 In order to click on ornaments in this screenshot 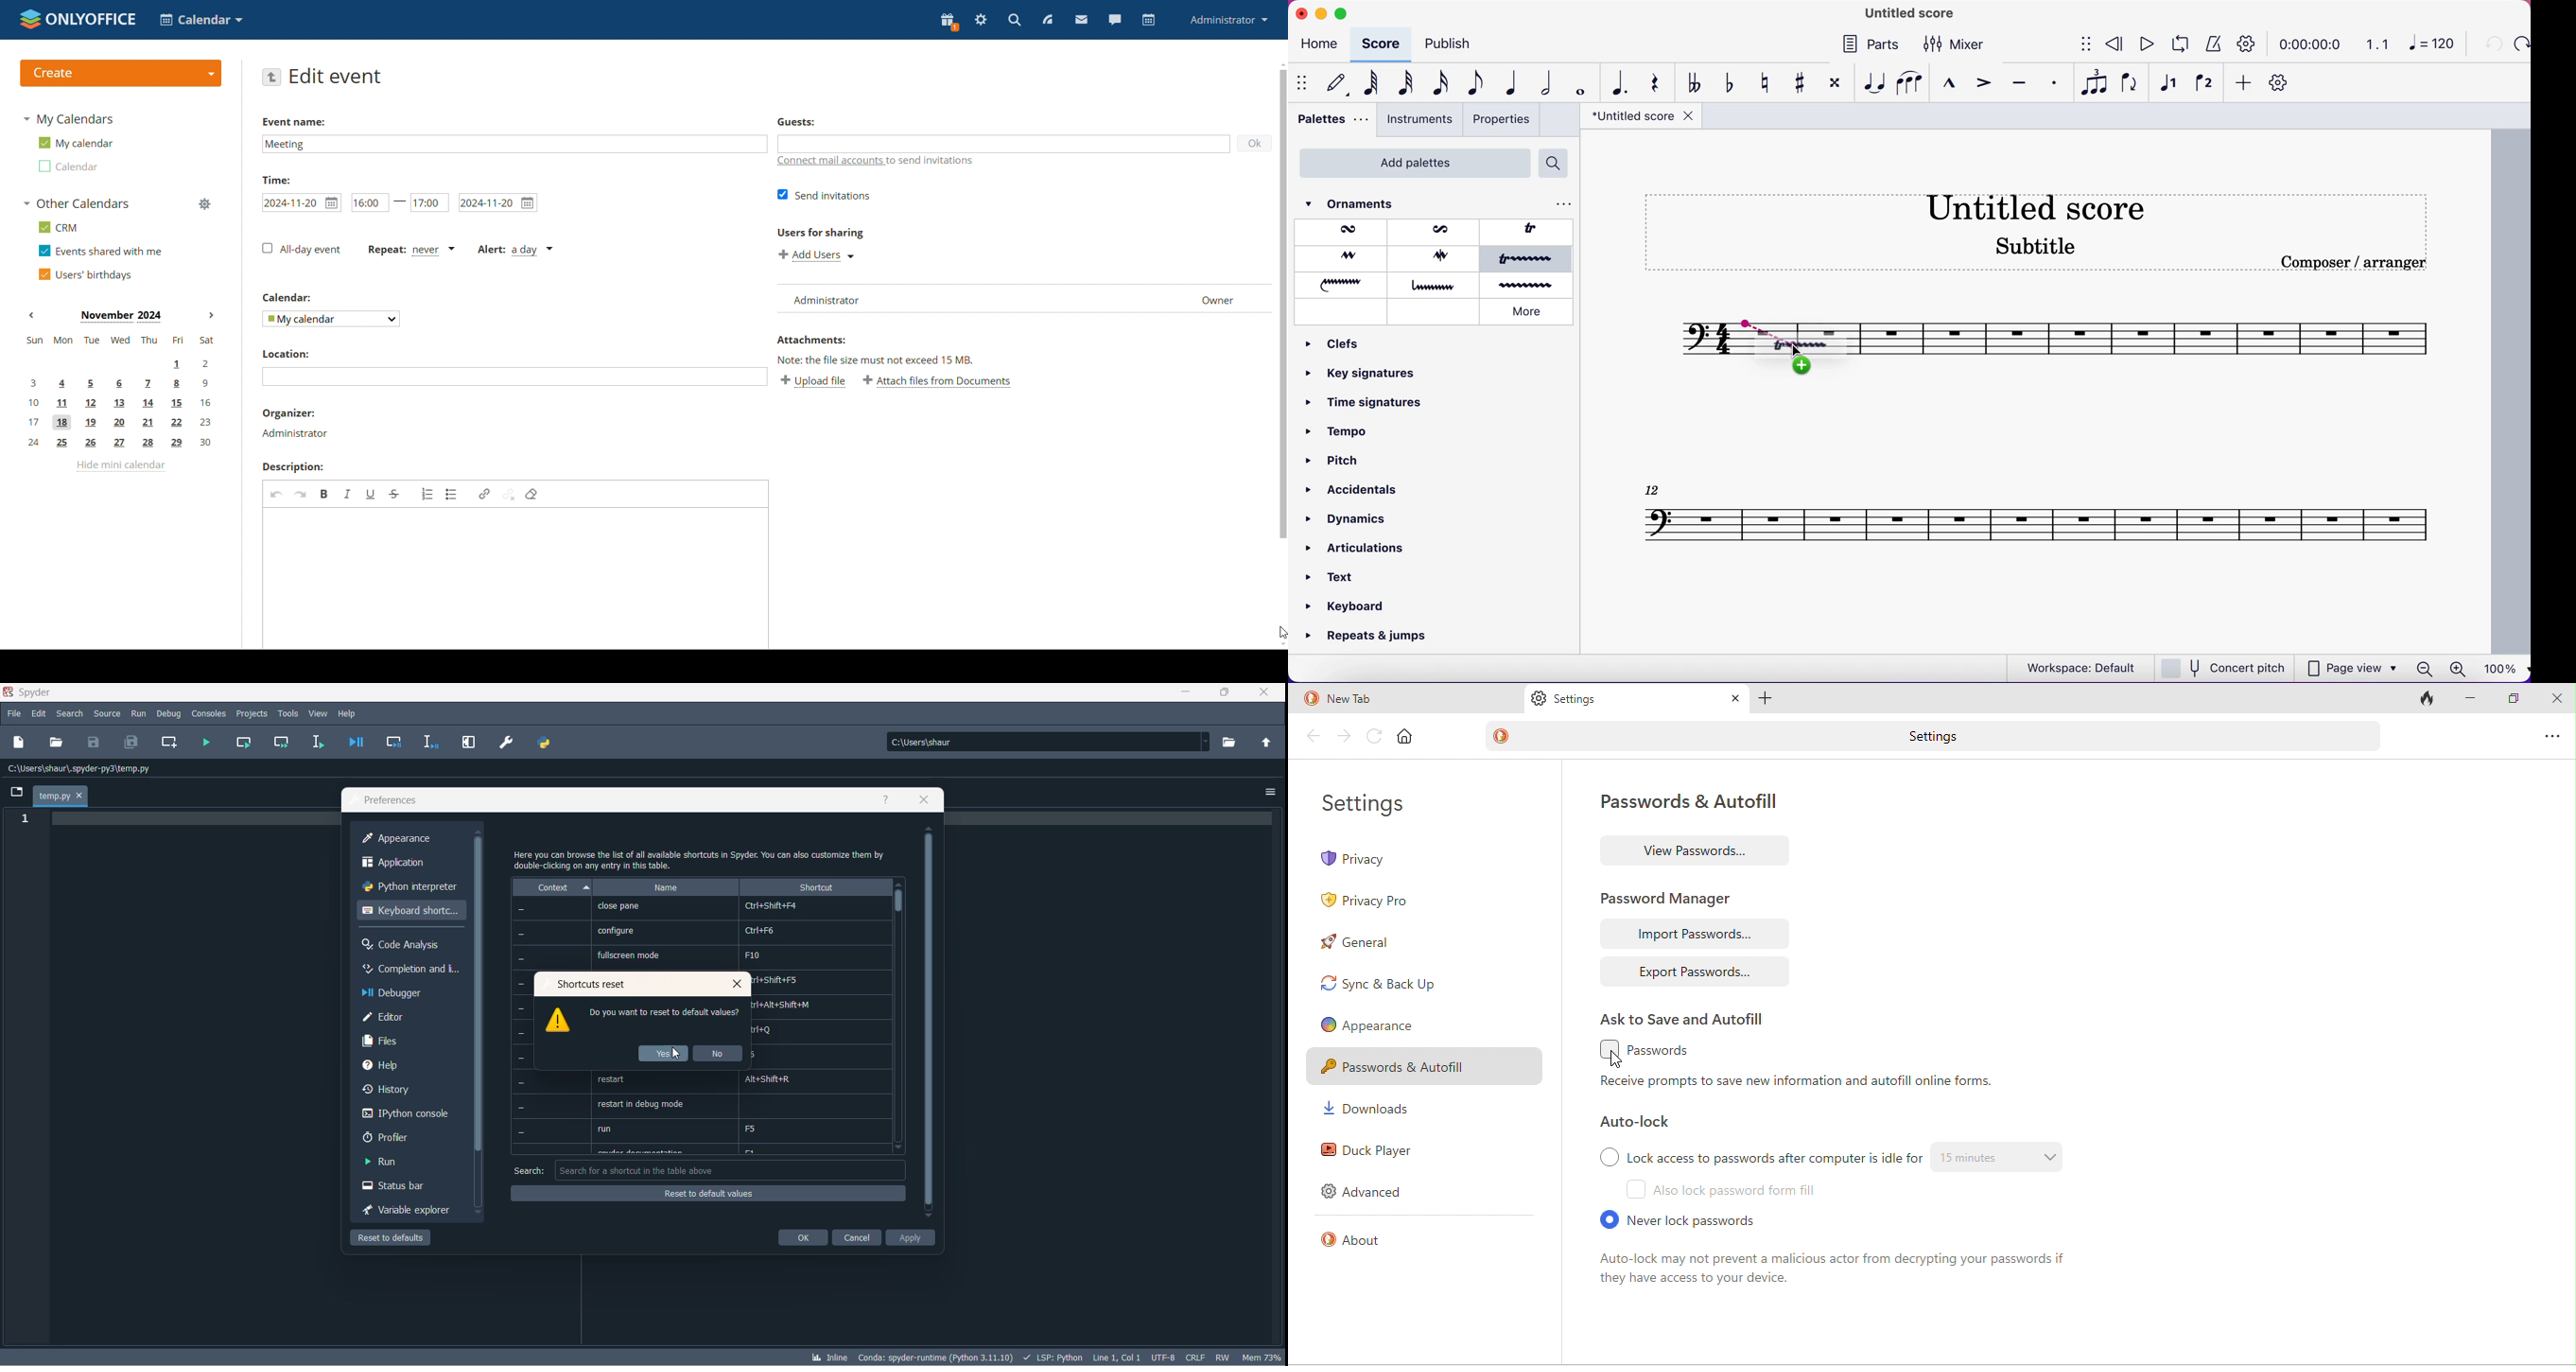, I will do `click(1366, 204)`.